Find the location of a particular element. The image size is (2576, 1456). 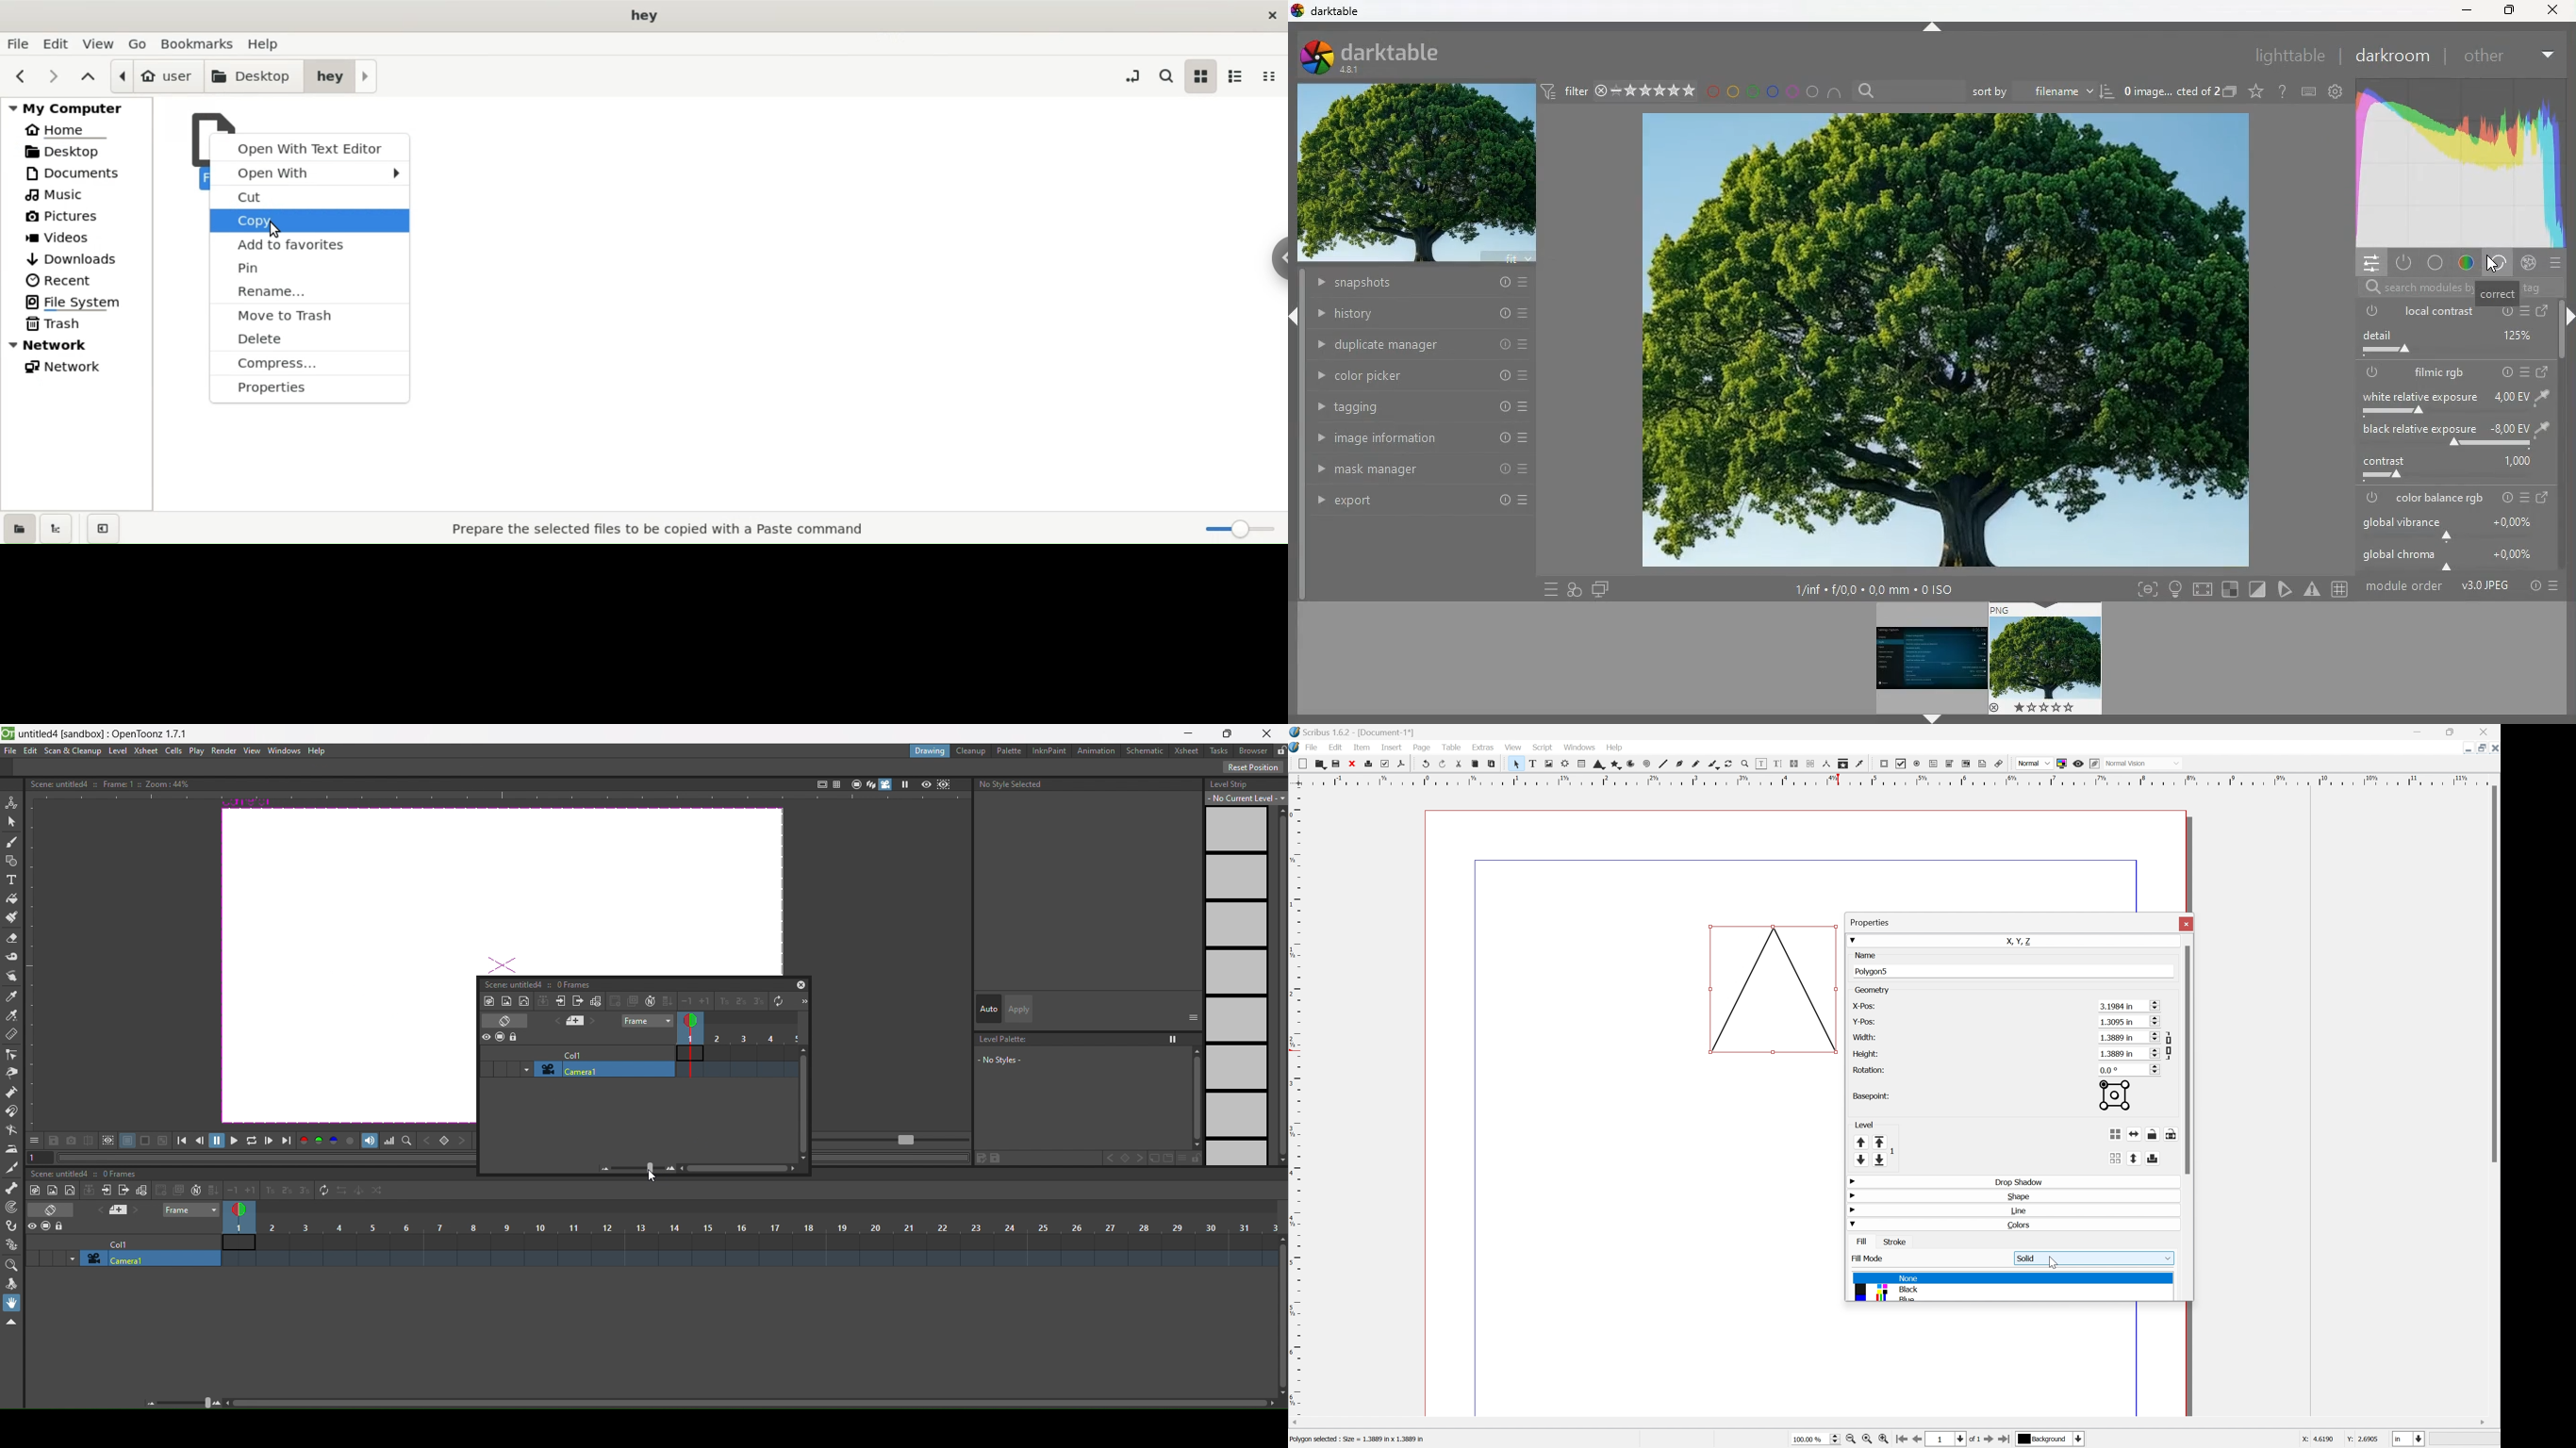

cutter tool is located at coordinates (11, 1167).